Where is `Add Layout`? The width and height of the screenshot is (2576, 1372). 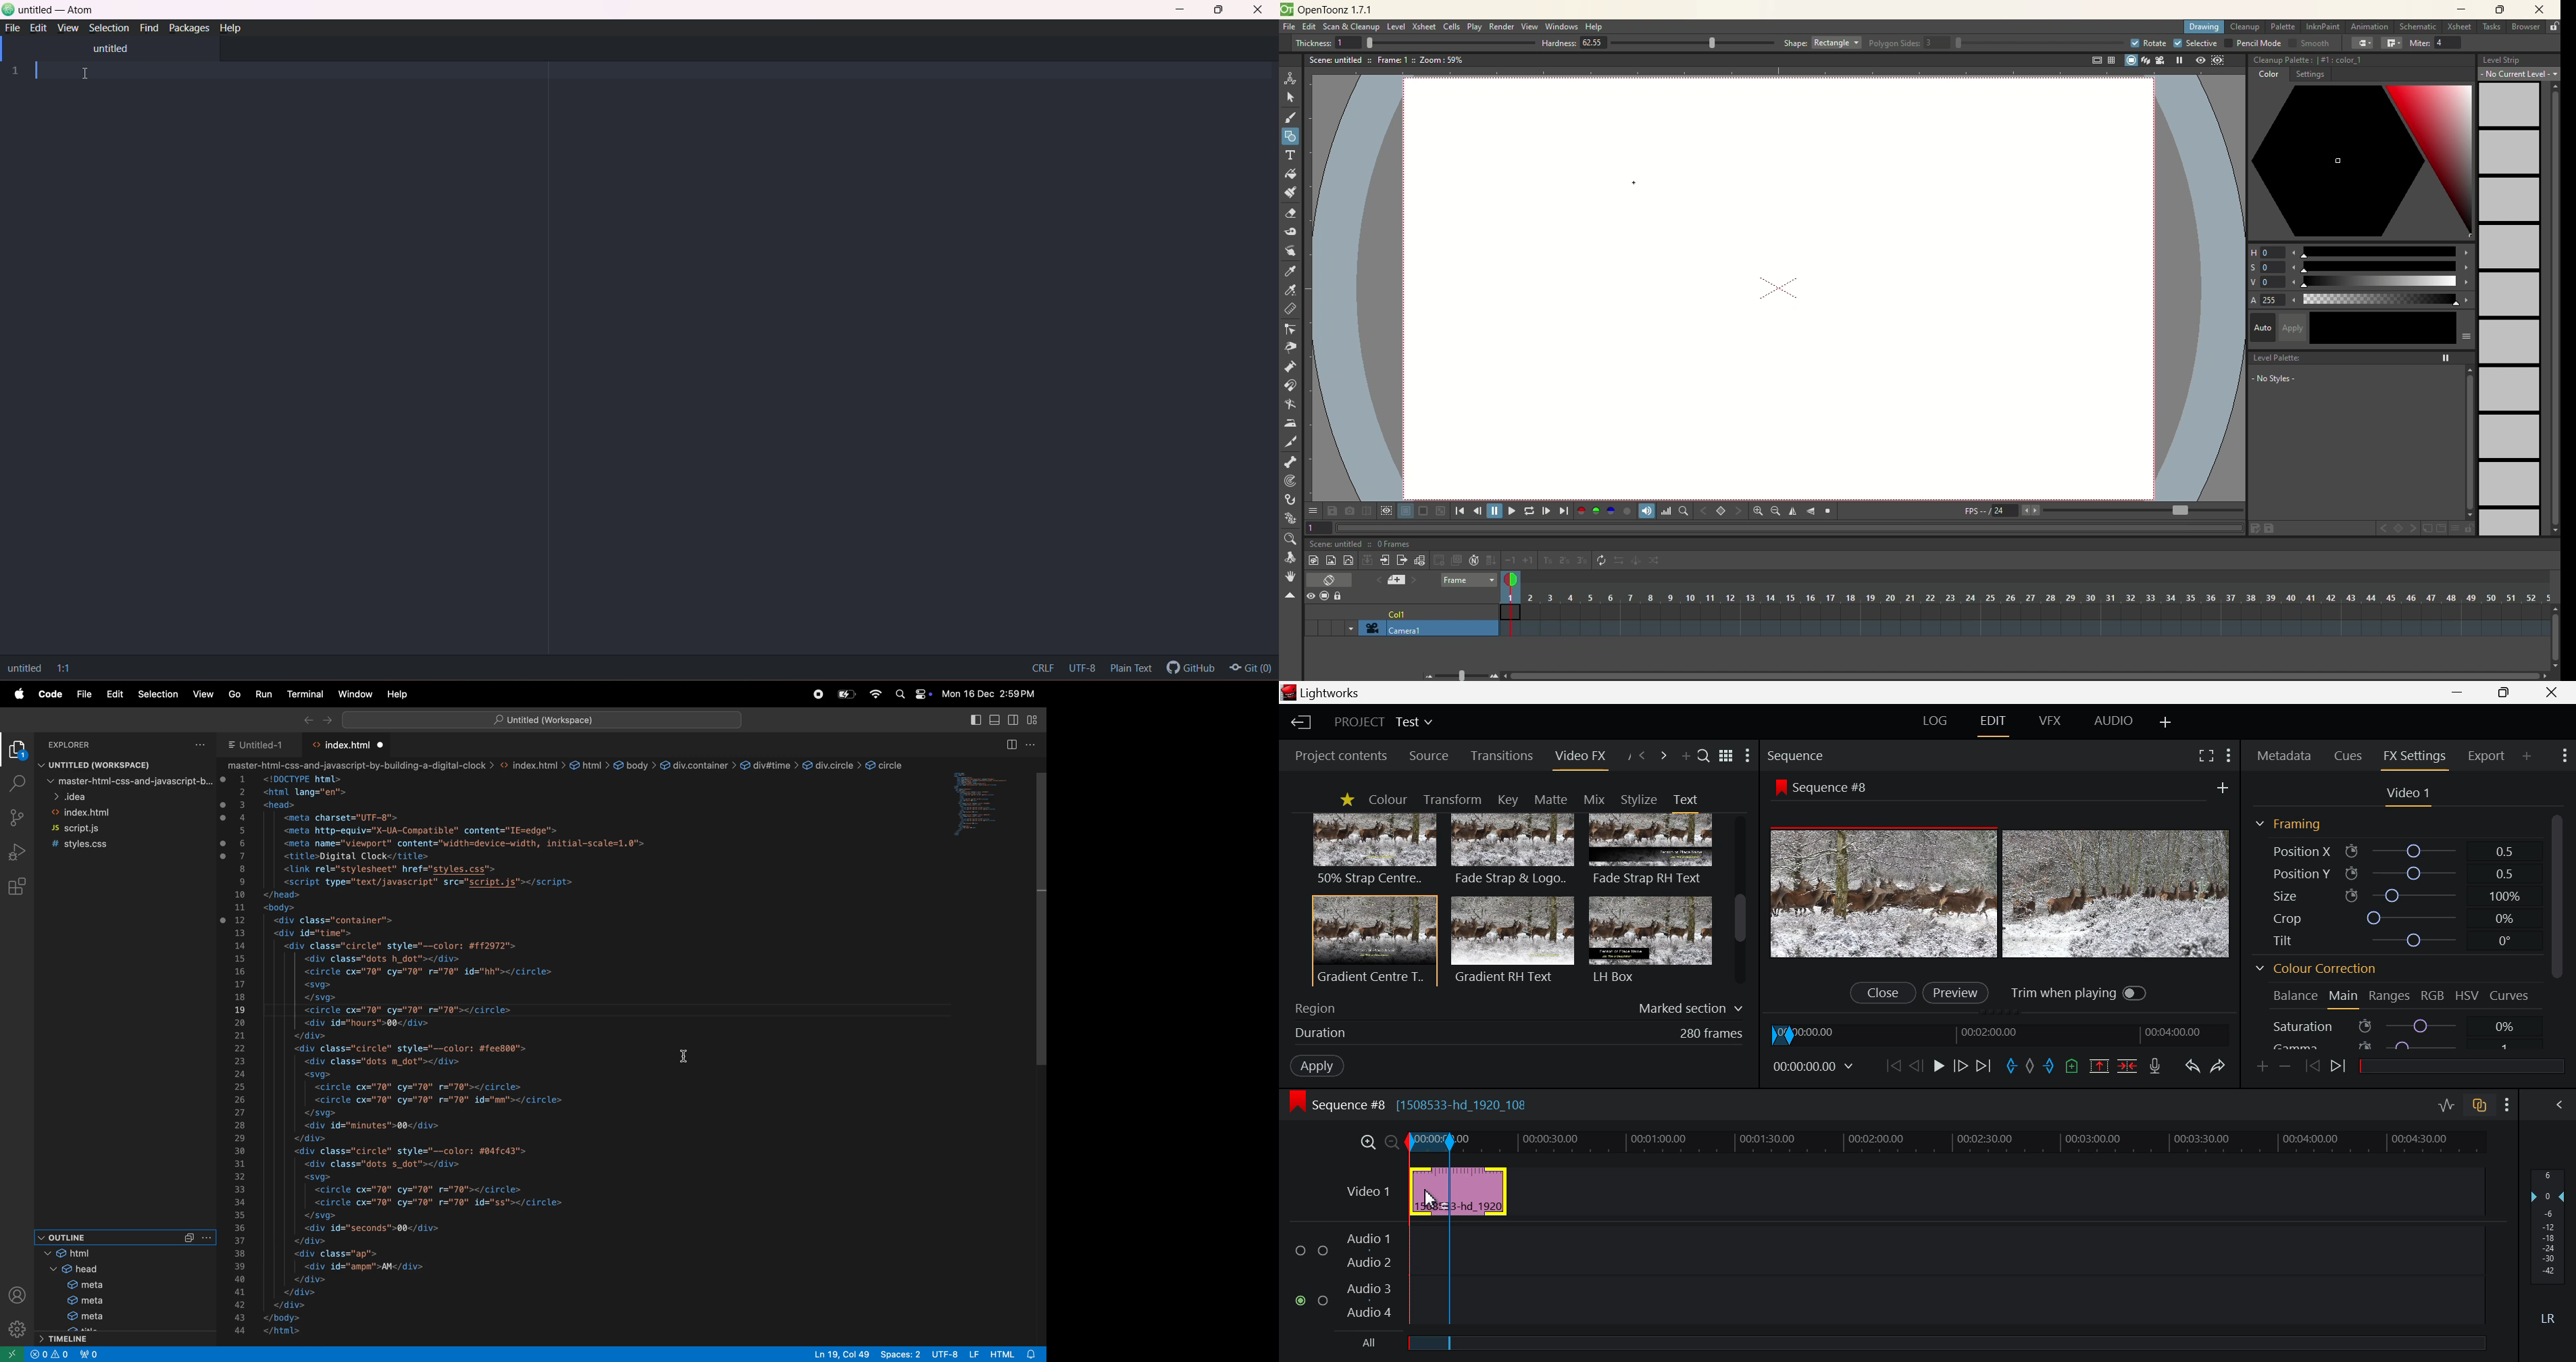
Add Layout is located at coordinates (2167, 722).